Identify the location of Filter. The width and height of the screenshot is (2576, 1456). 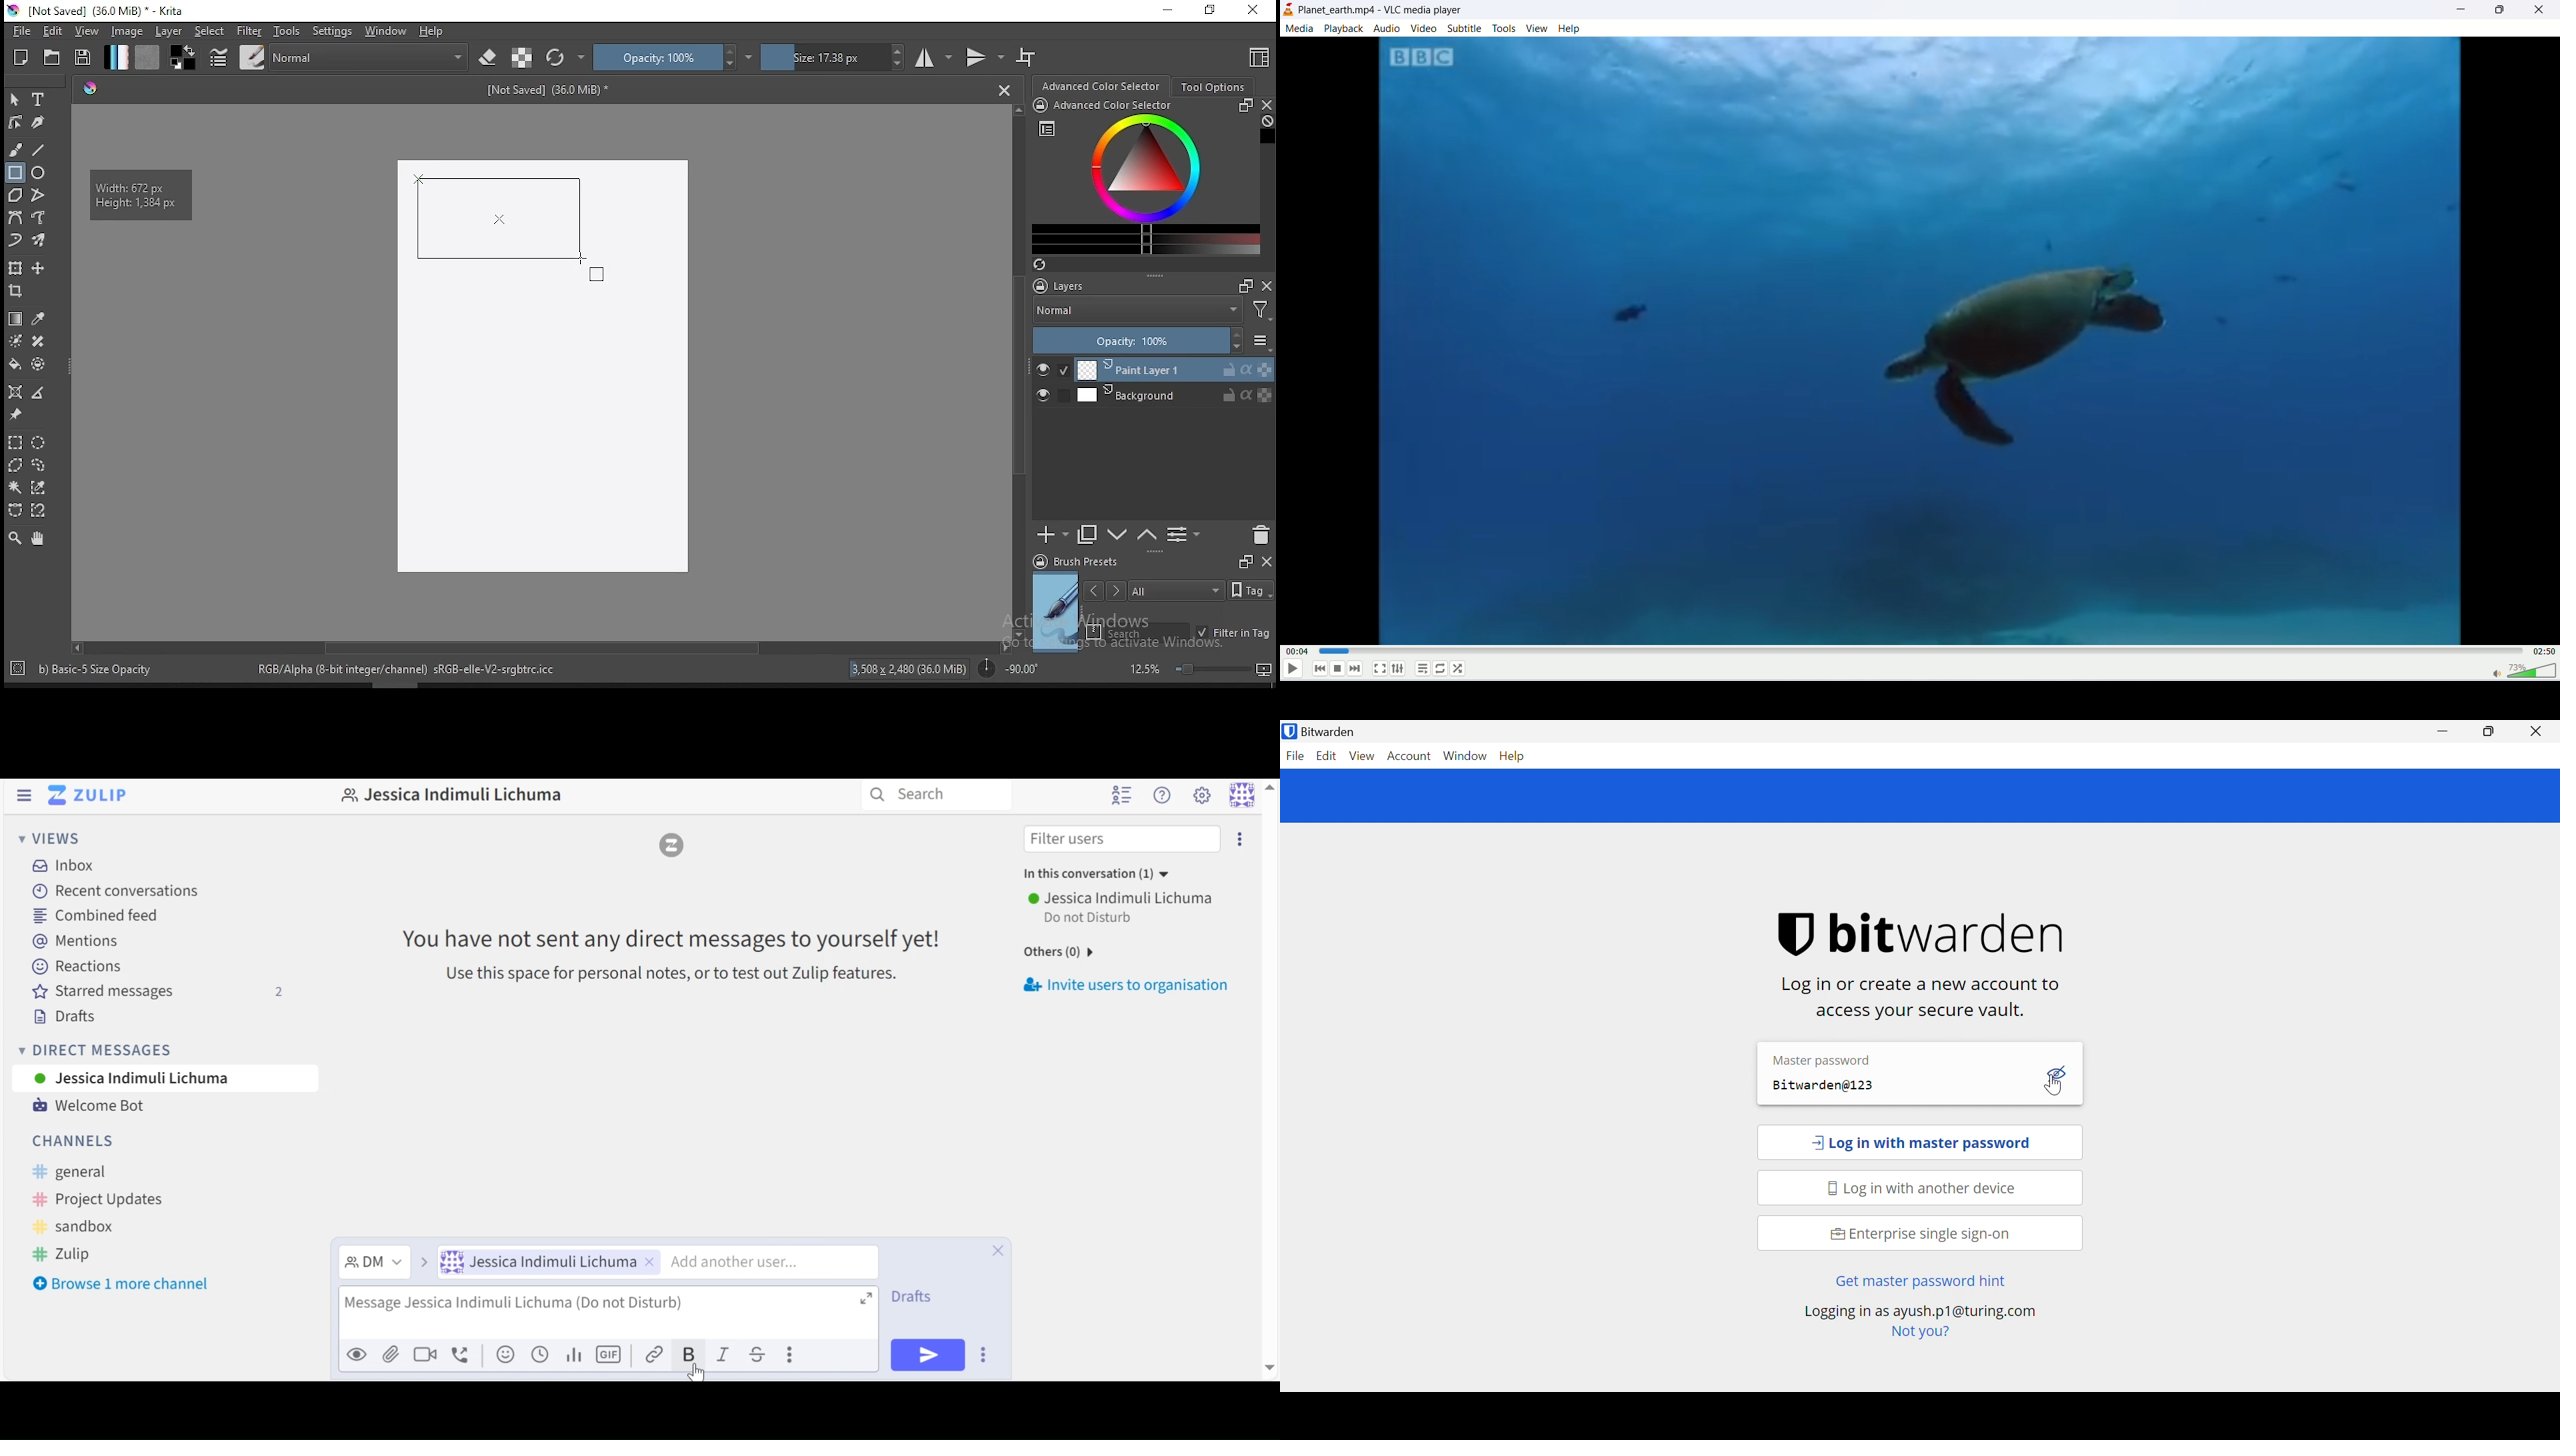
(1261, 313).